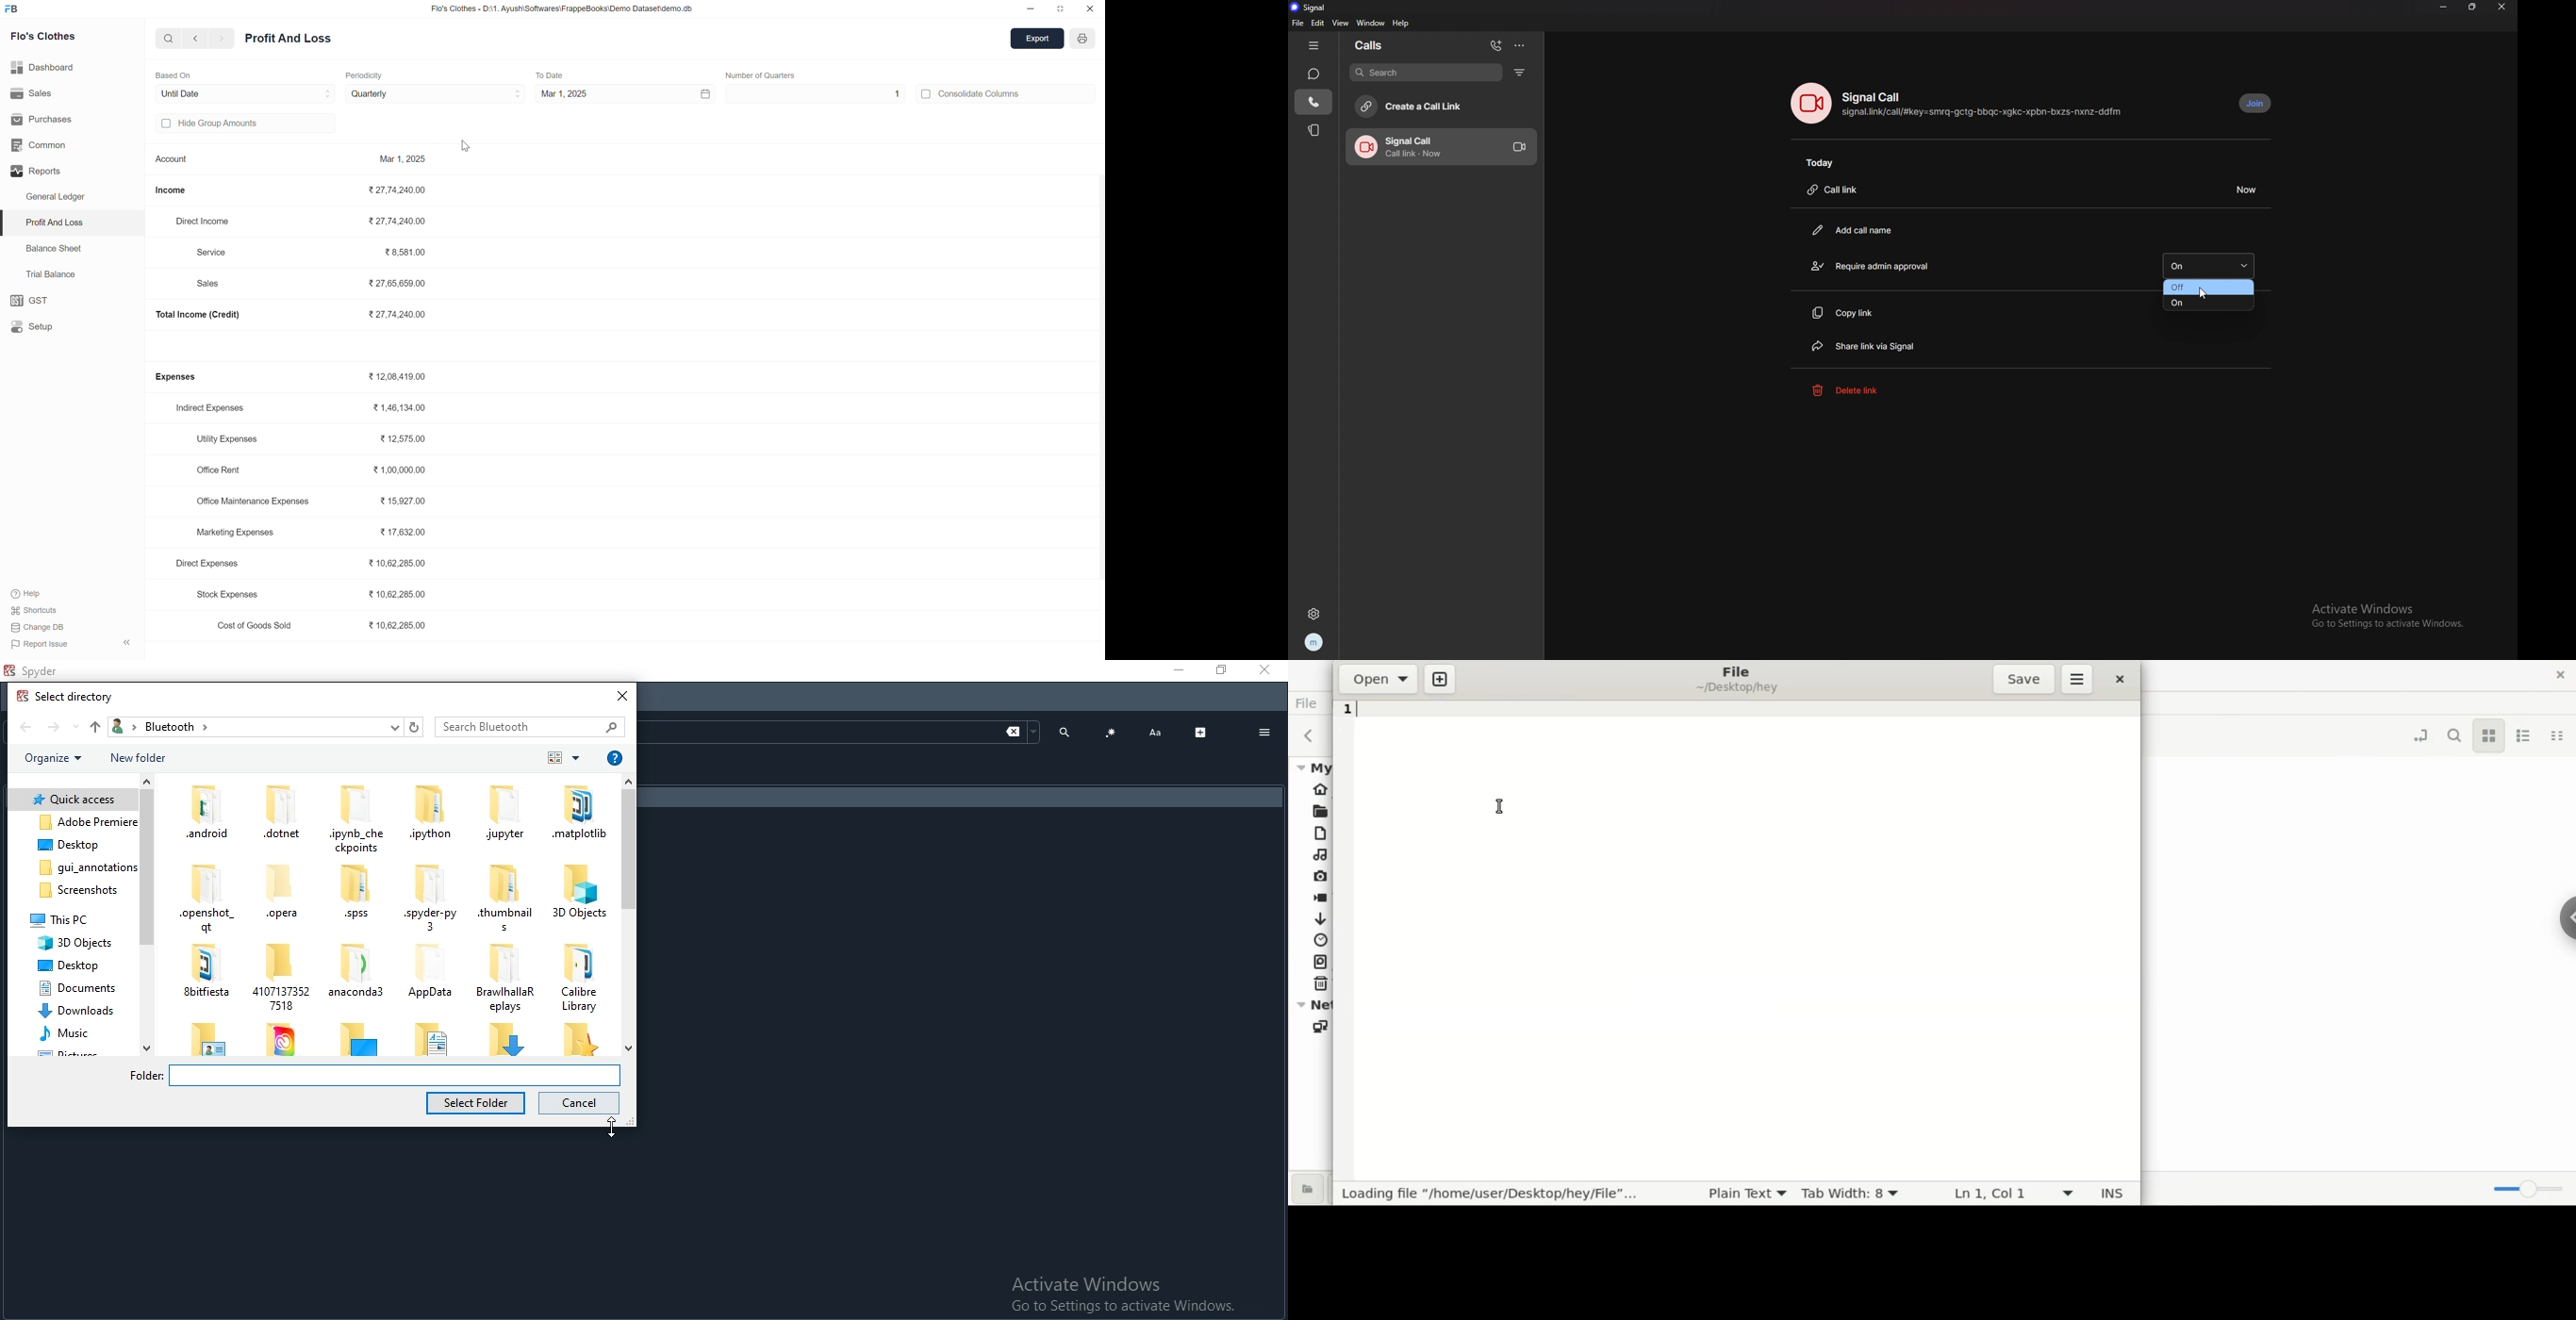  I want to click on Office Maintenance Expenses, so click(249, 503).